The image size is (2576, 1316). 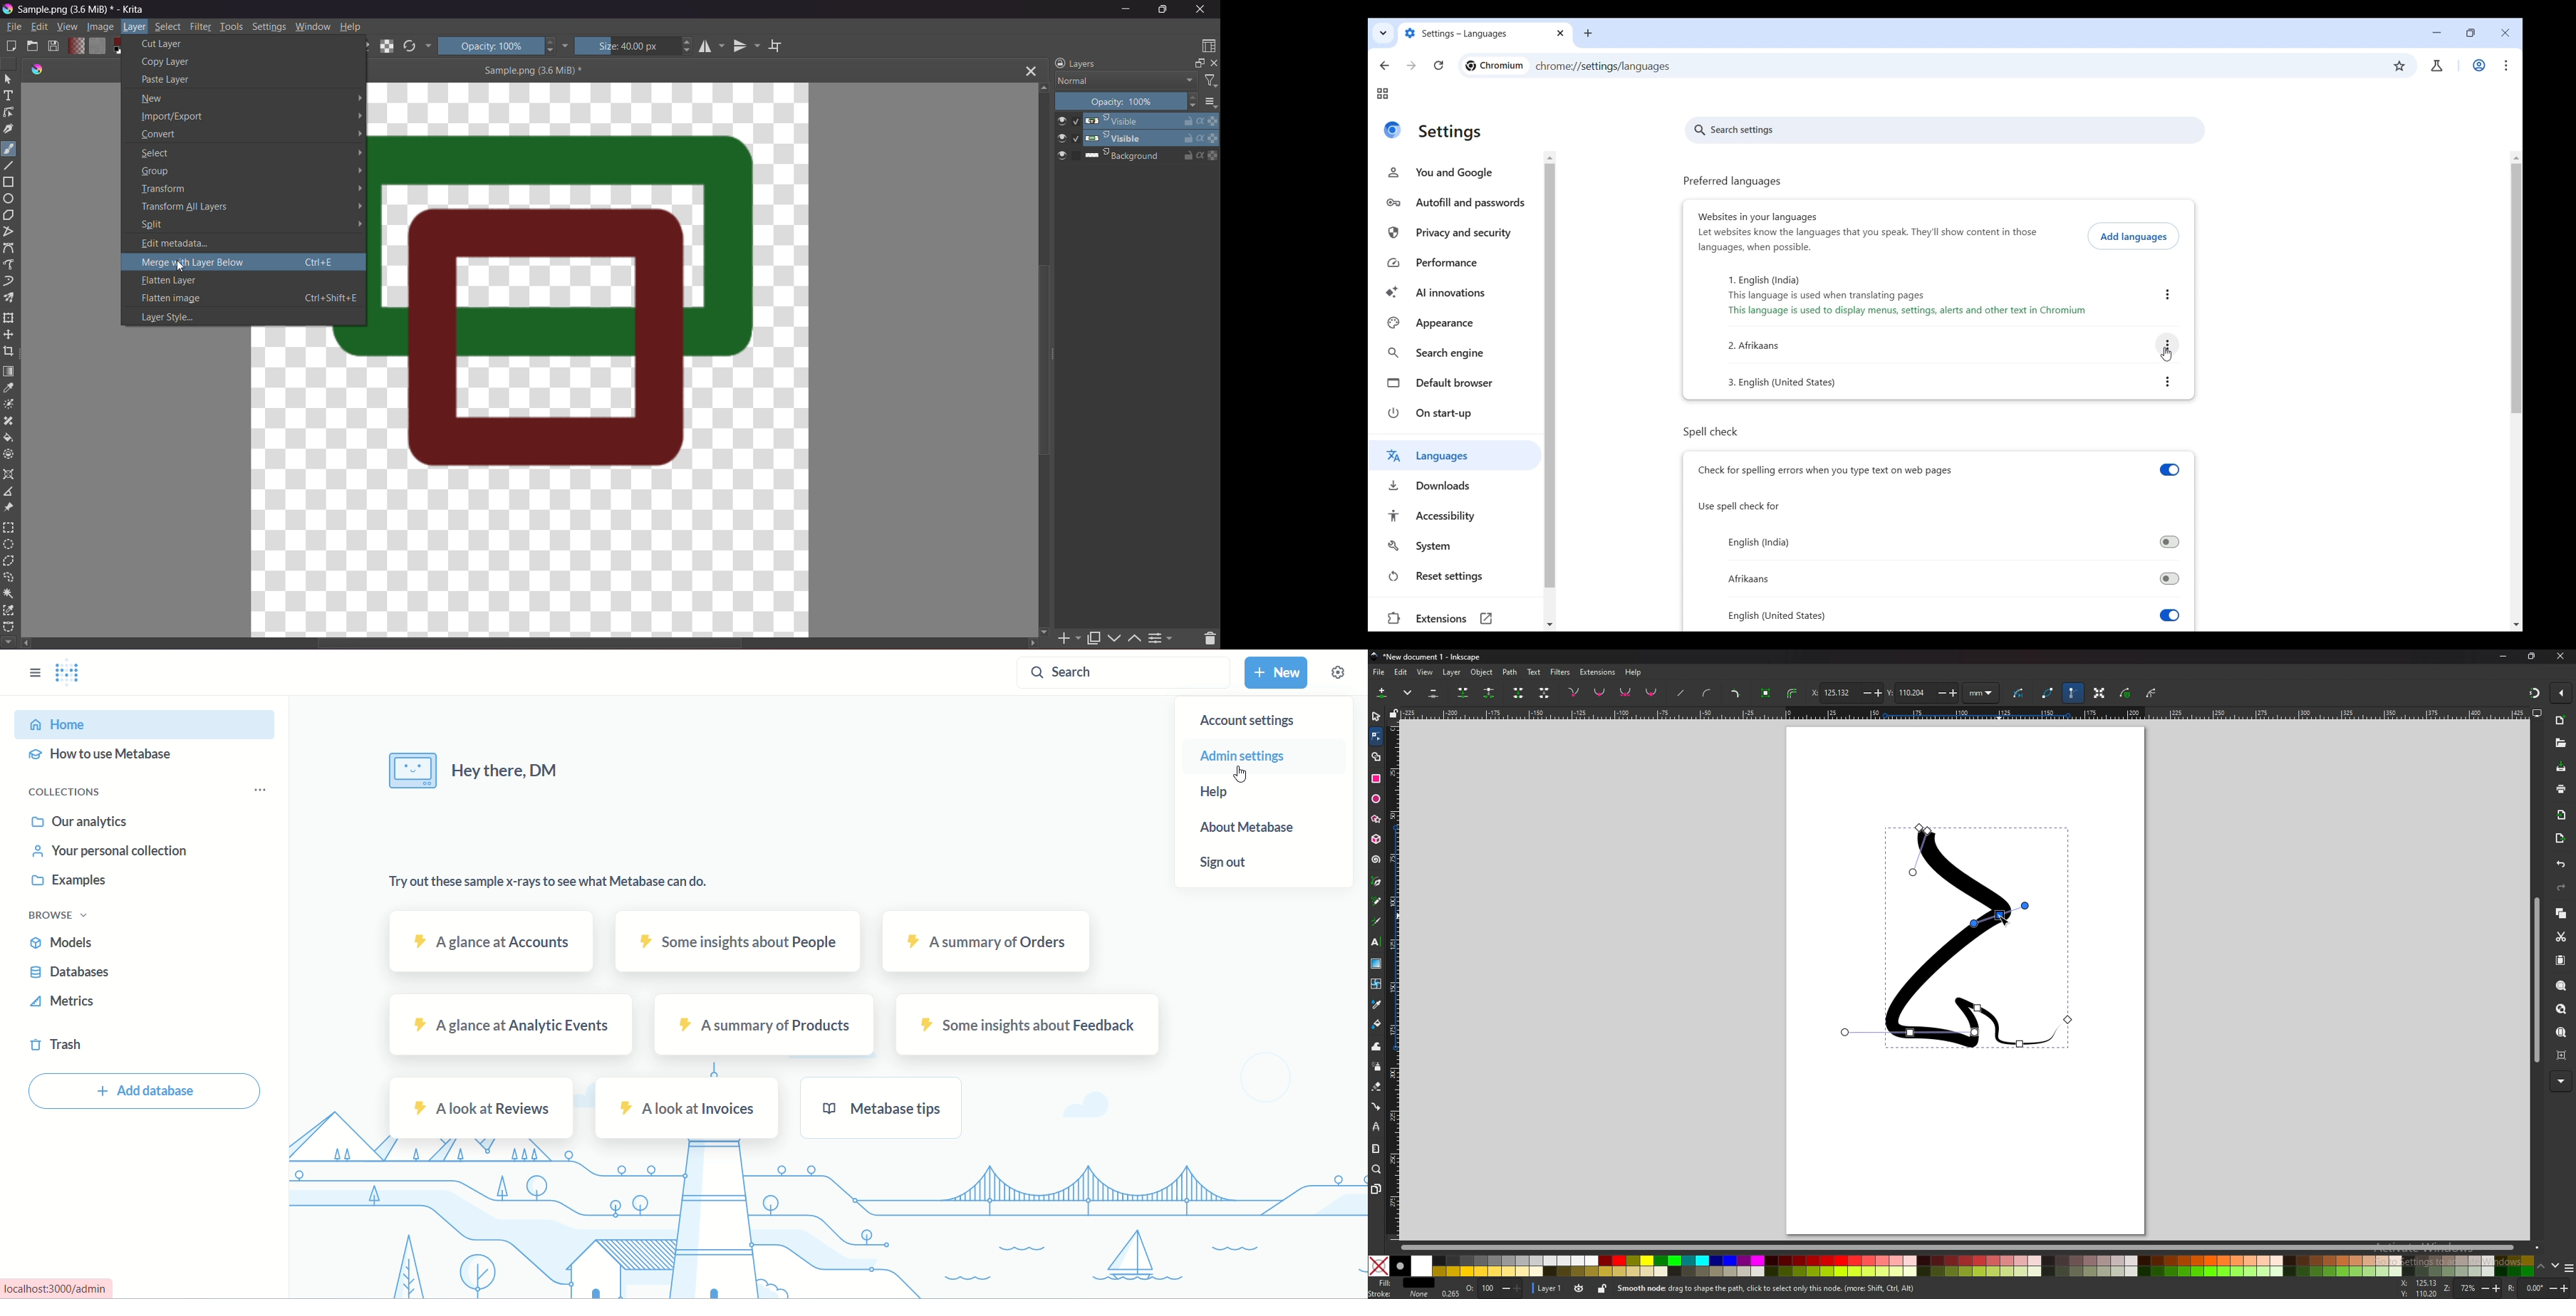 I want to click on Draw a gradient, so click(x=10, y=371).